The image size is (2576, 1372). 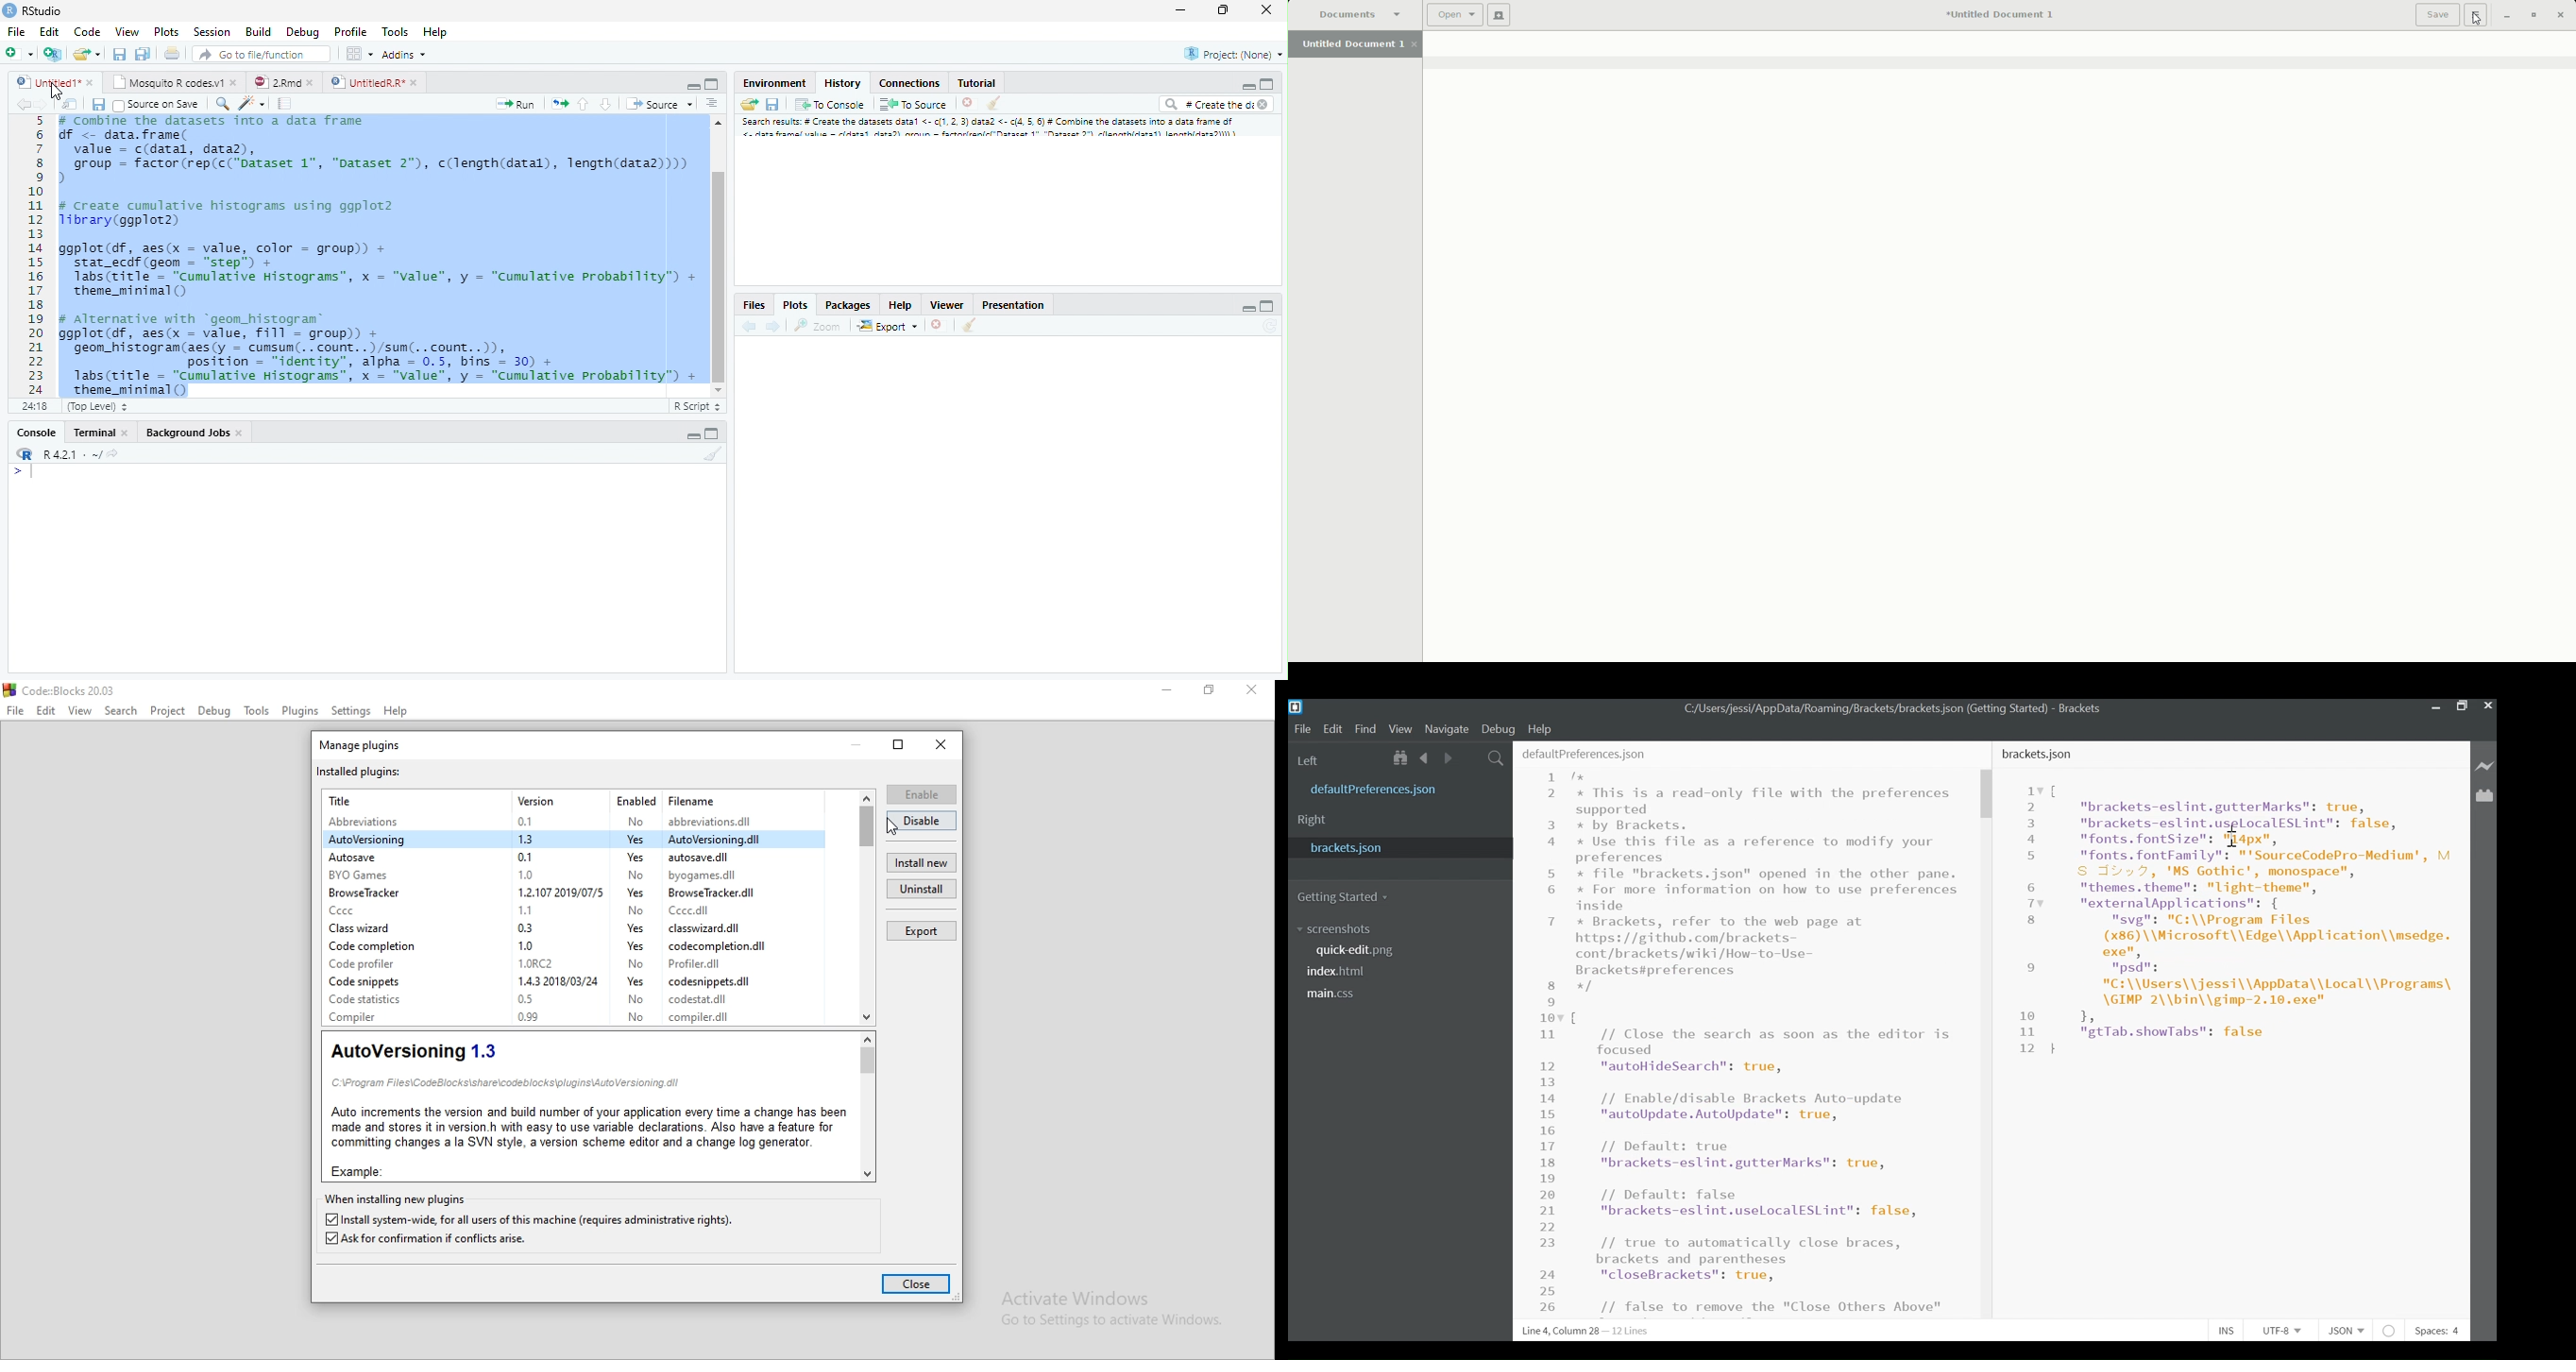 What do you see at coordinates (1331, 728) in the screenshot?
I see `Edit` at bounding box center [1331, 728].